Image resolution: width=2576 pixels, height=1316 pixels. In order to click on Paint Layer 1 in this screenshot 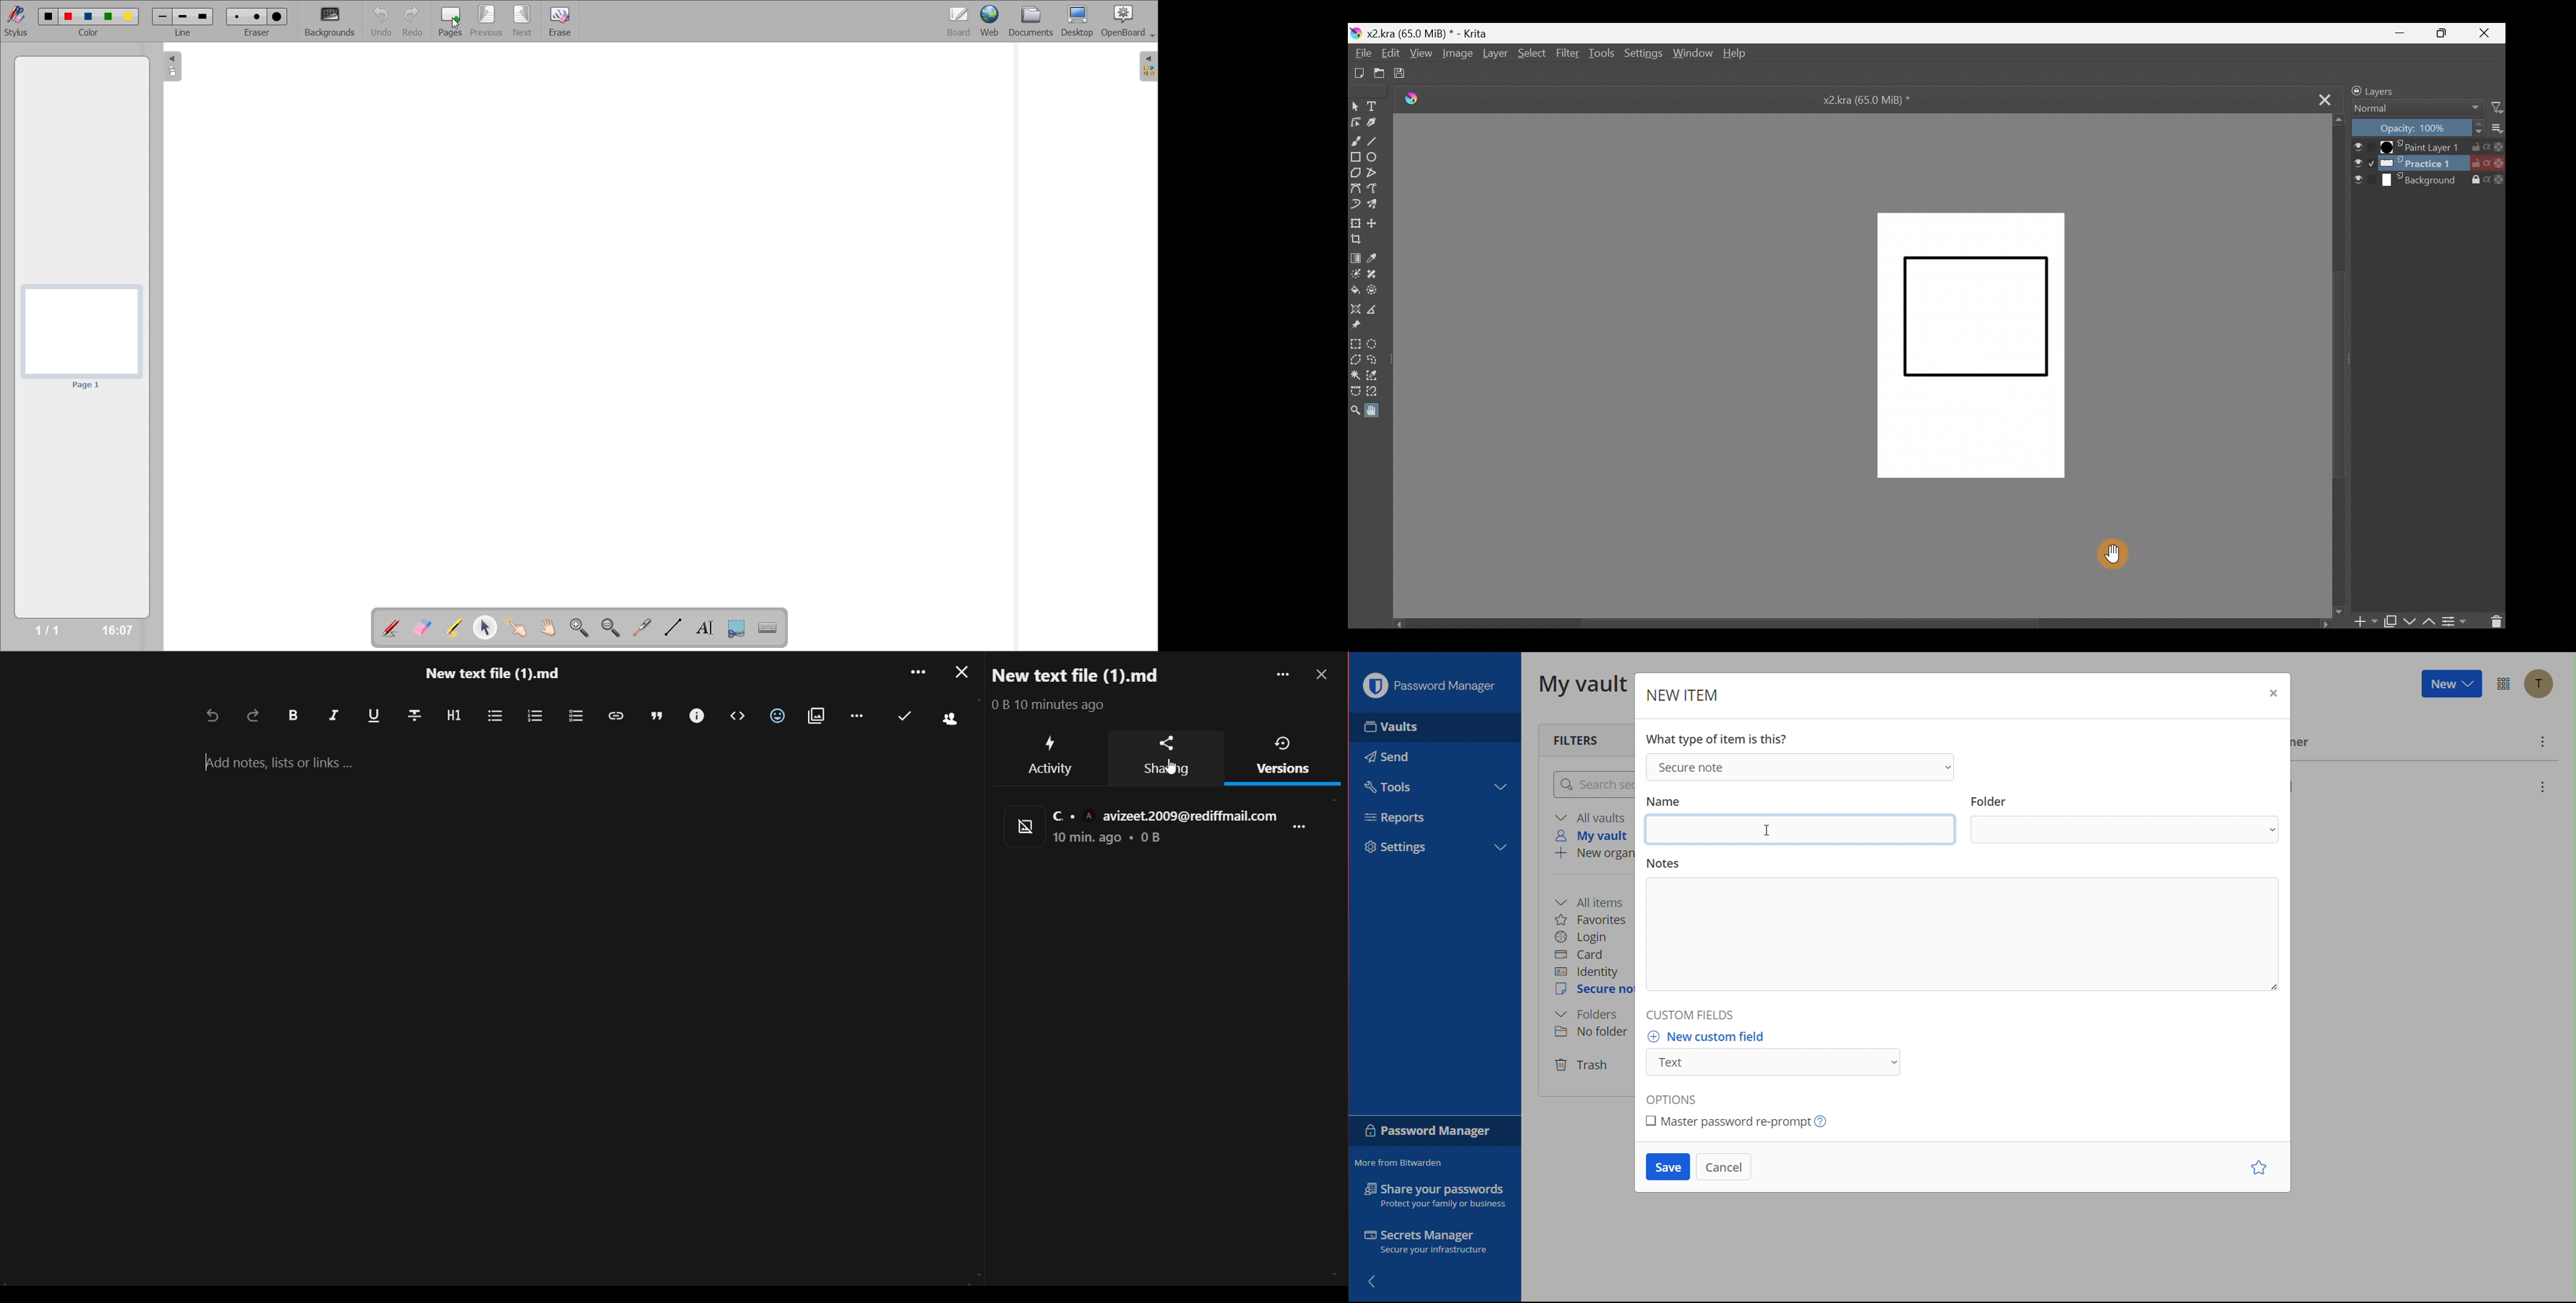, I will do `click(2428, 148)`.